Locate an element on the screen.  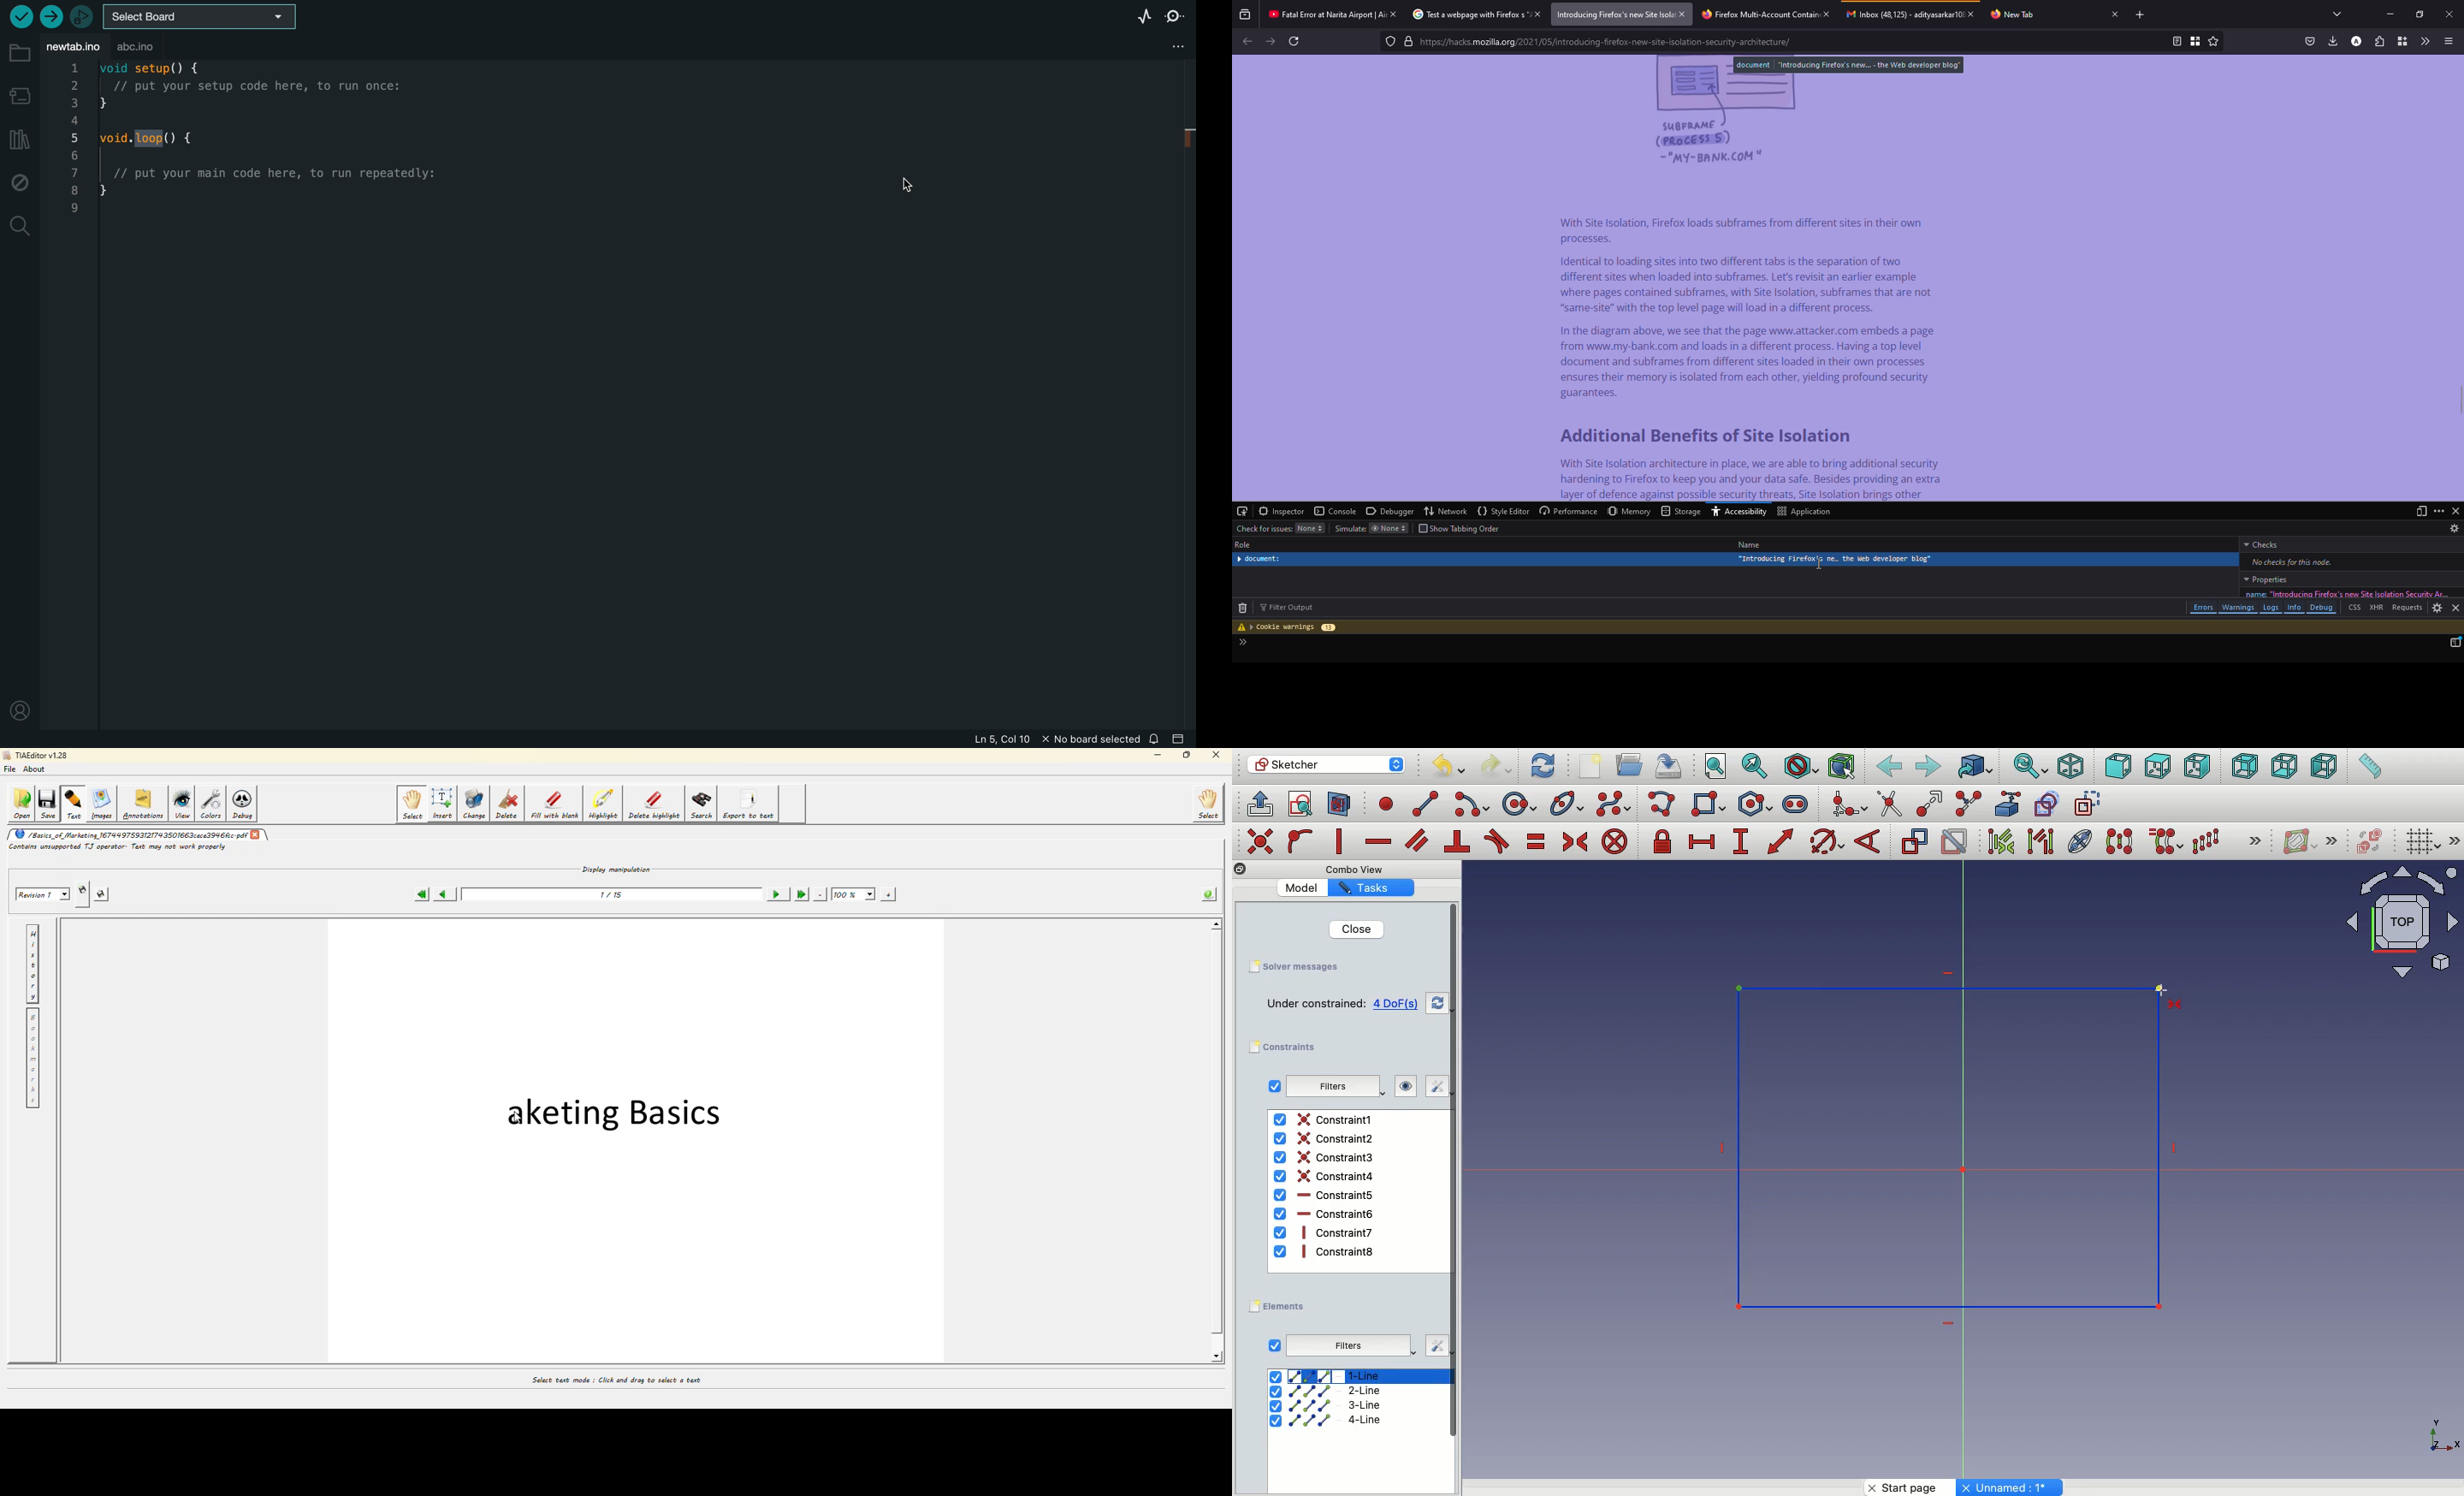
xhr is located at coordinates (2375, 609).